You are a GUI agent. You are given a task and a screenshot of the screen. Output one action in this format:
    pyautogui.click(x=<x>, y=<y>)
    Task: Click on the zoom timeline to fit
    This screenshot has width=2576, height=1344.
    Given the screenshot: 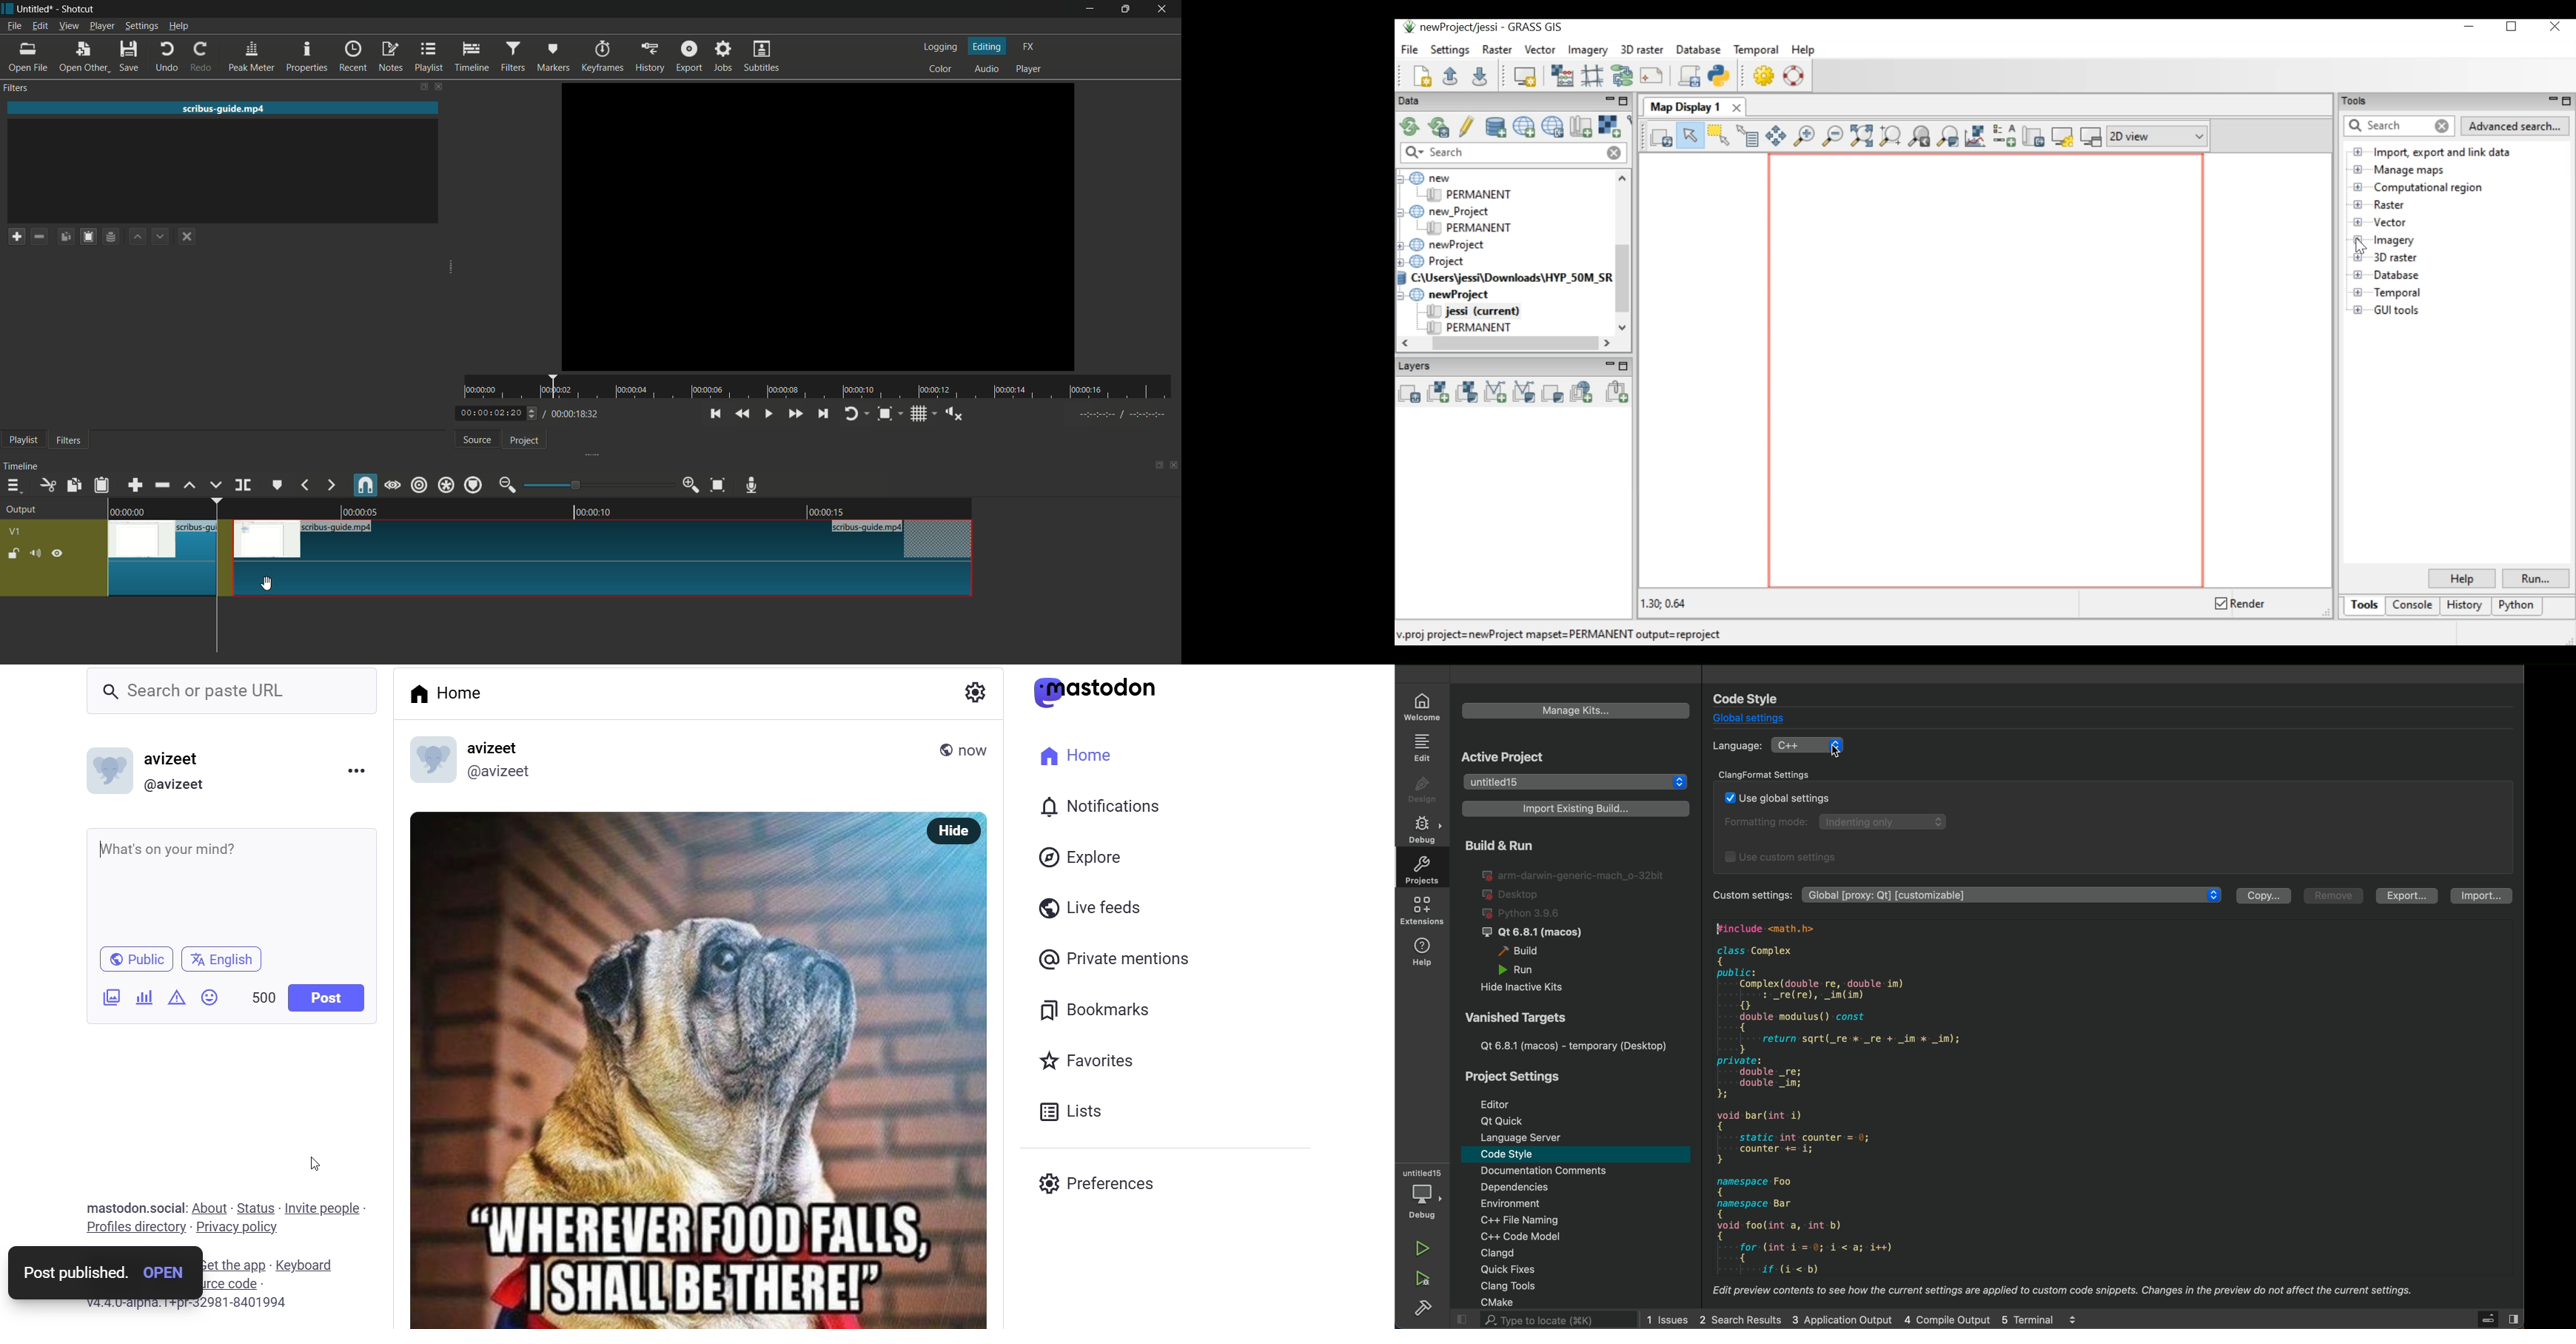 What is the action you would take?
    pyautogui.click(x=718, y=485)
    